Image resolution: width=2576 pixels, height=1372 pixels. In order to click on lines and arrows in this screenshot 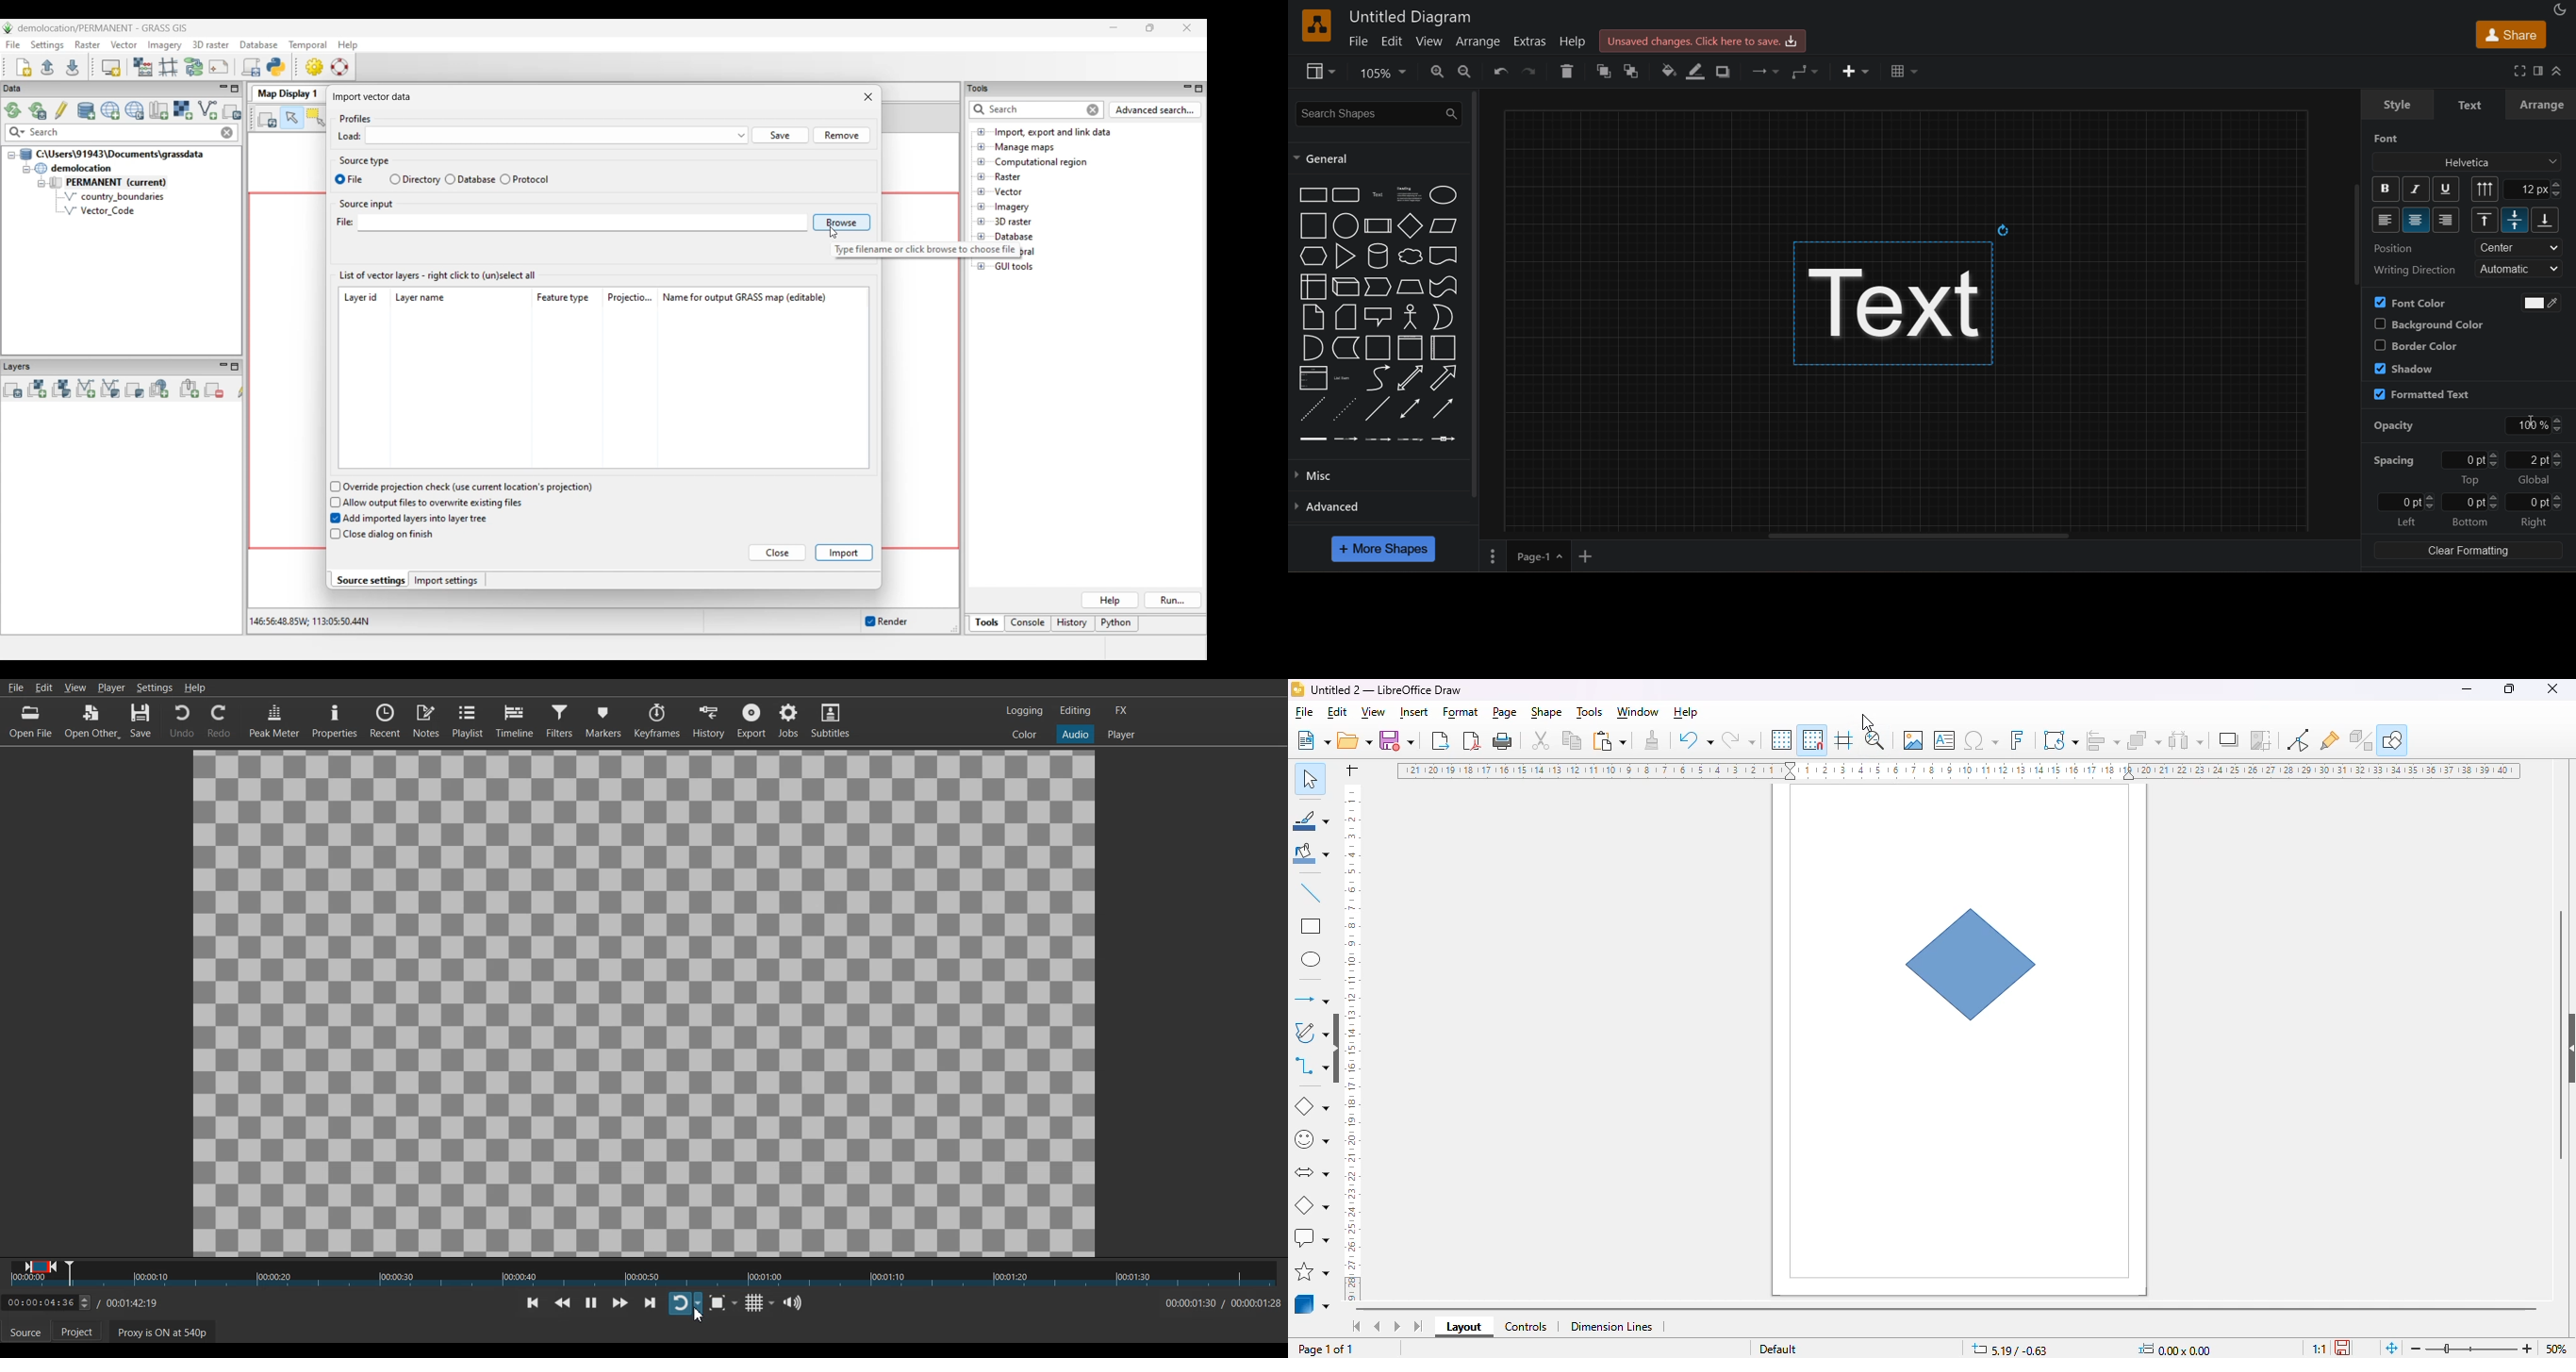, I will do `click(1312, 999)`.